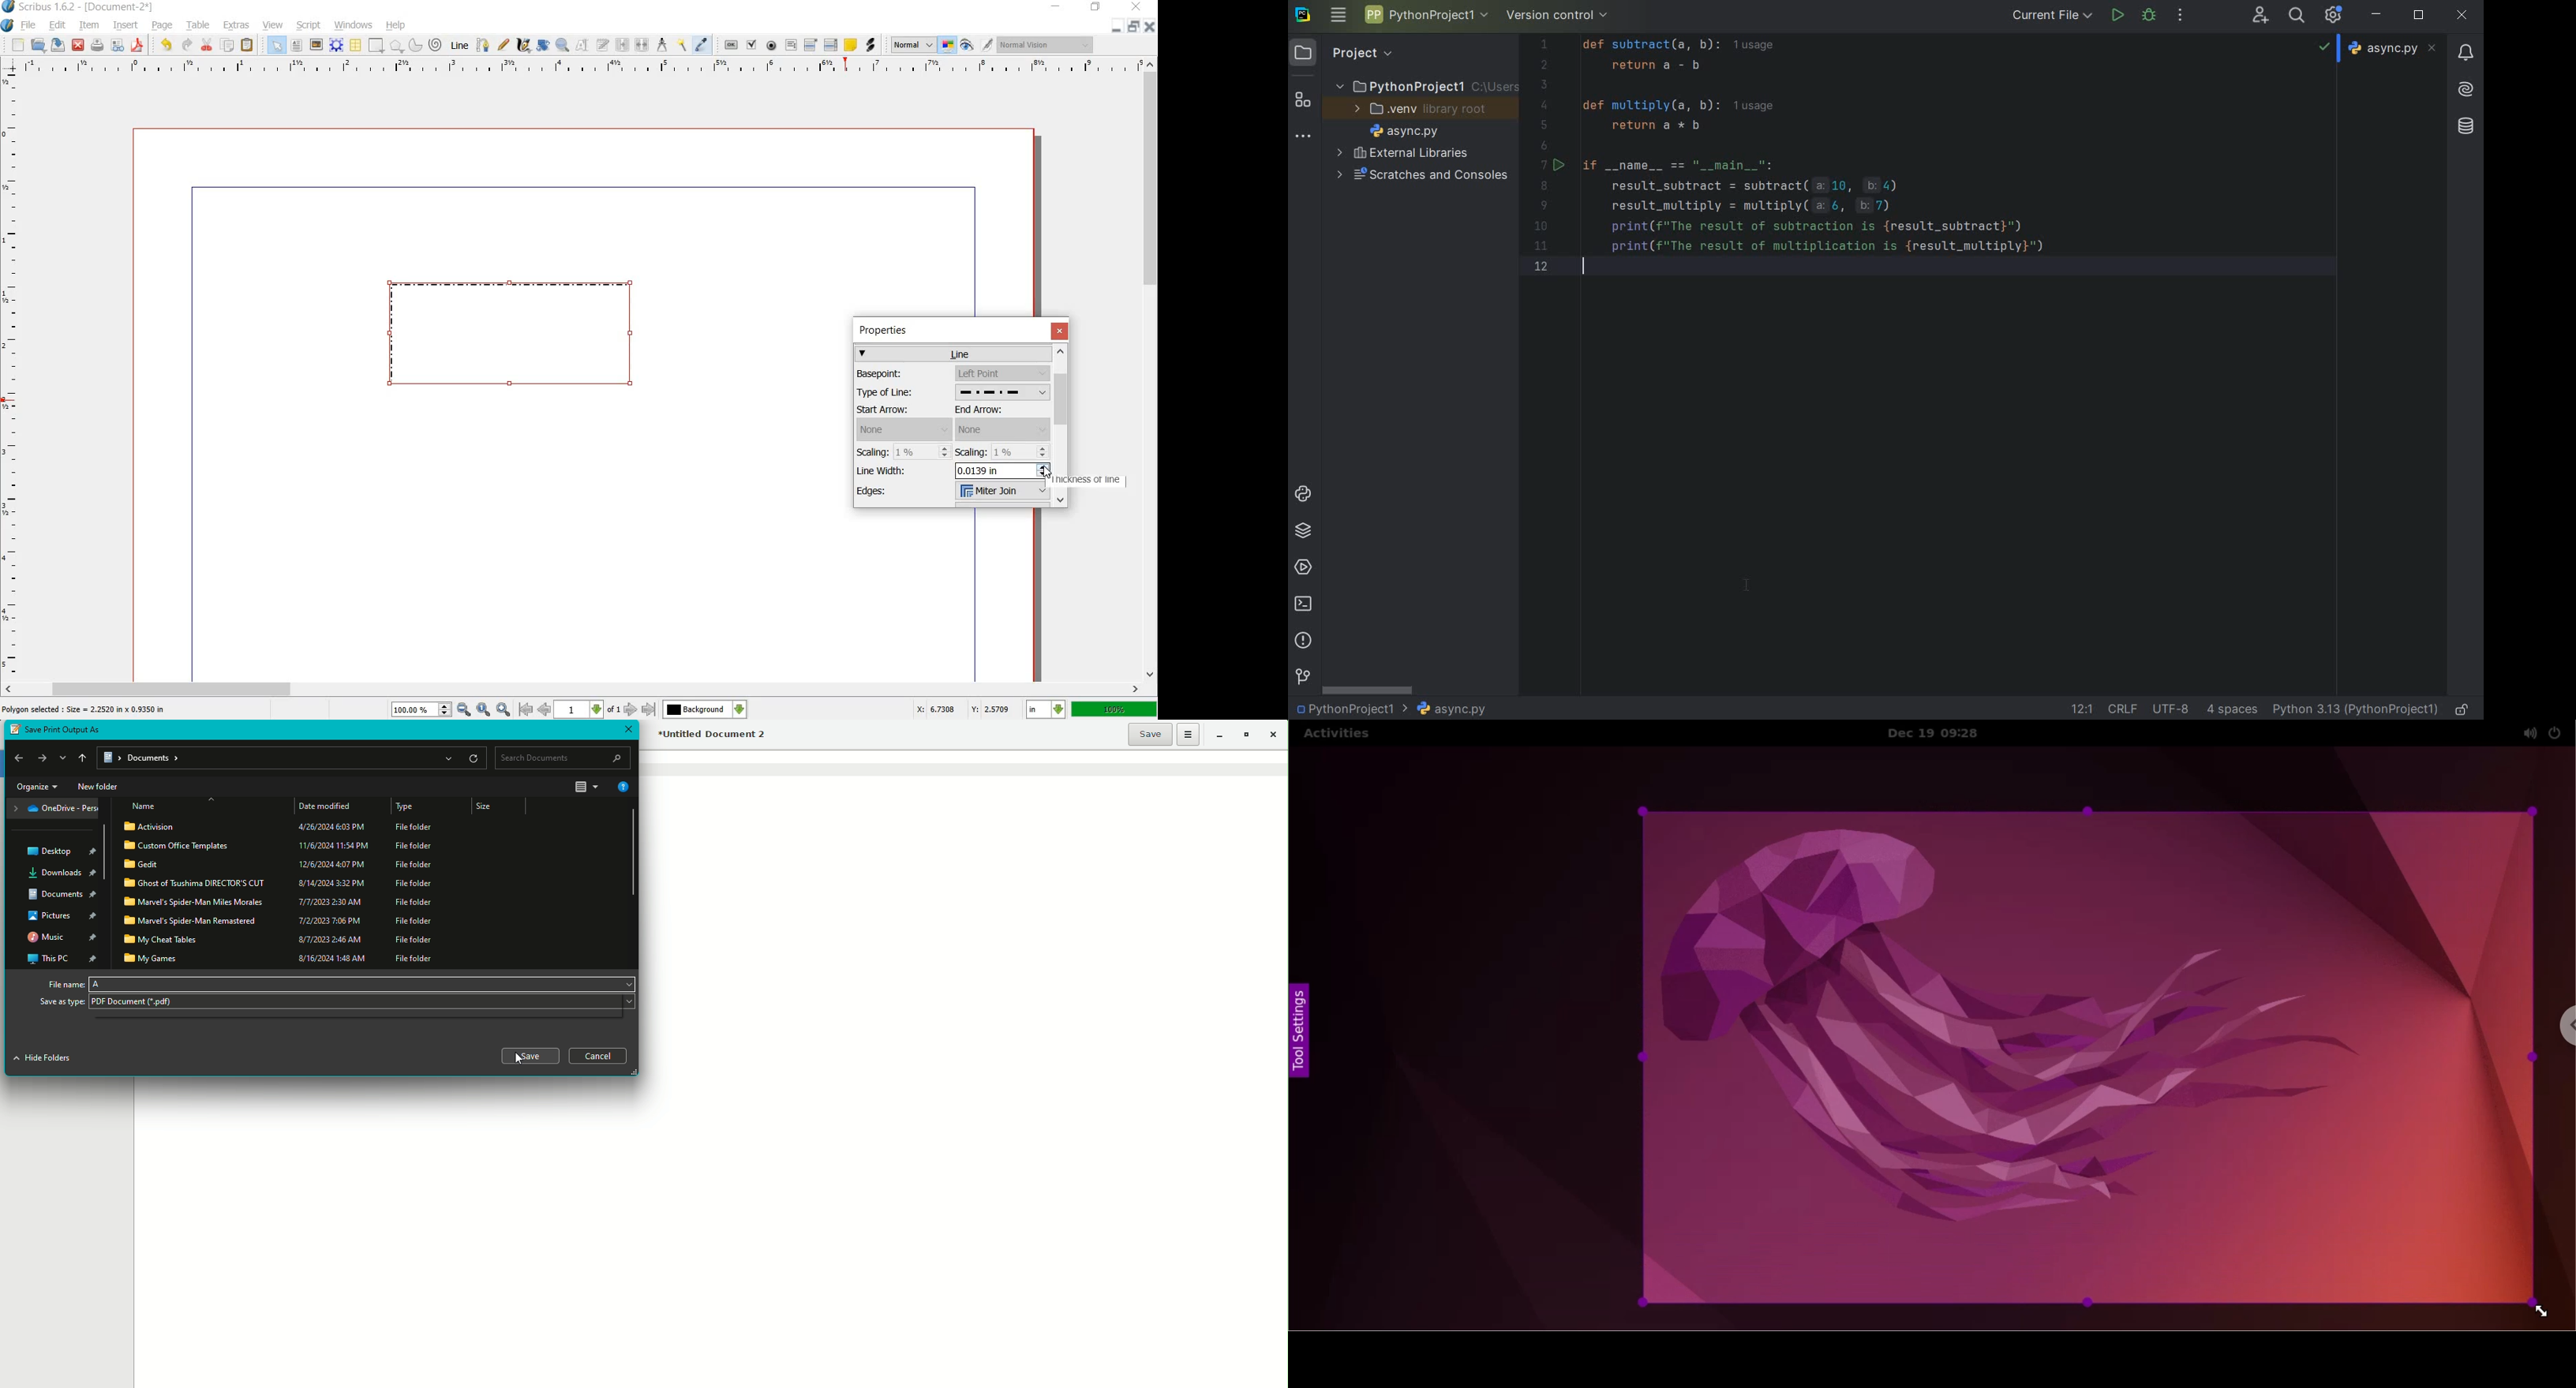 The width and height of the screenshot is (2576, 1400). Describe the element at coordinates (2261, 16) in the screenshot. I see `code with me` at that location.